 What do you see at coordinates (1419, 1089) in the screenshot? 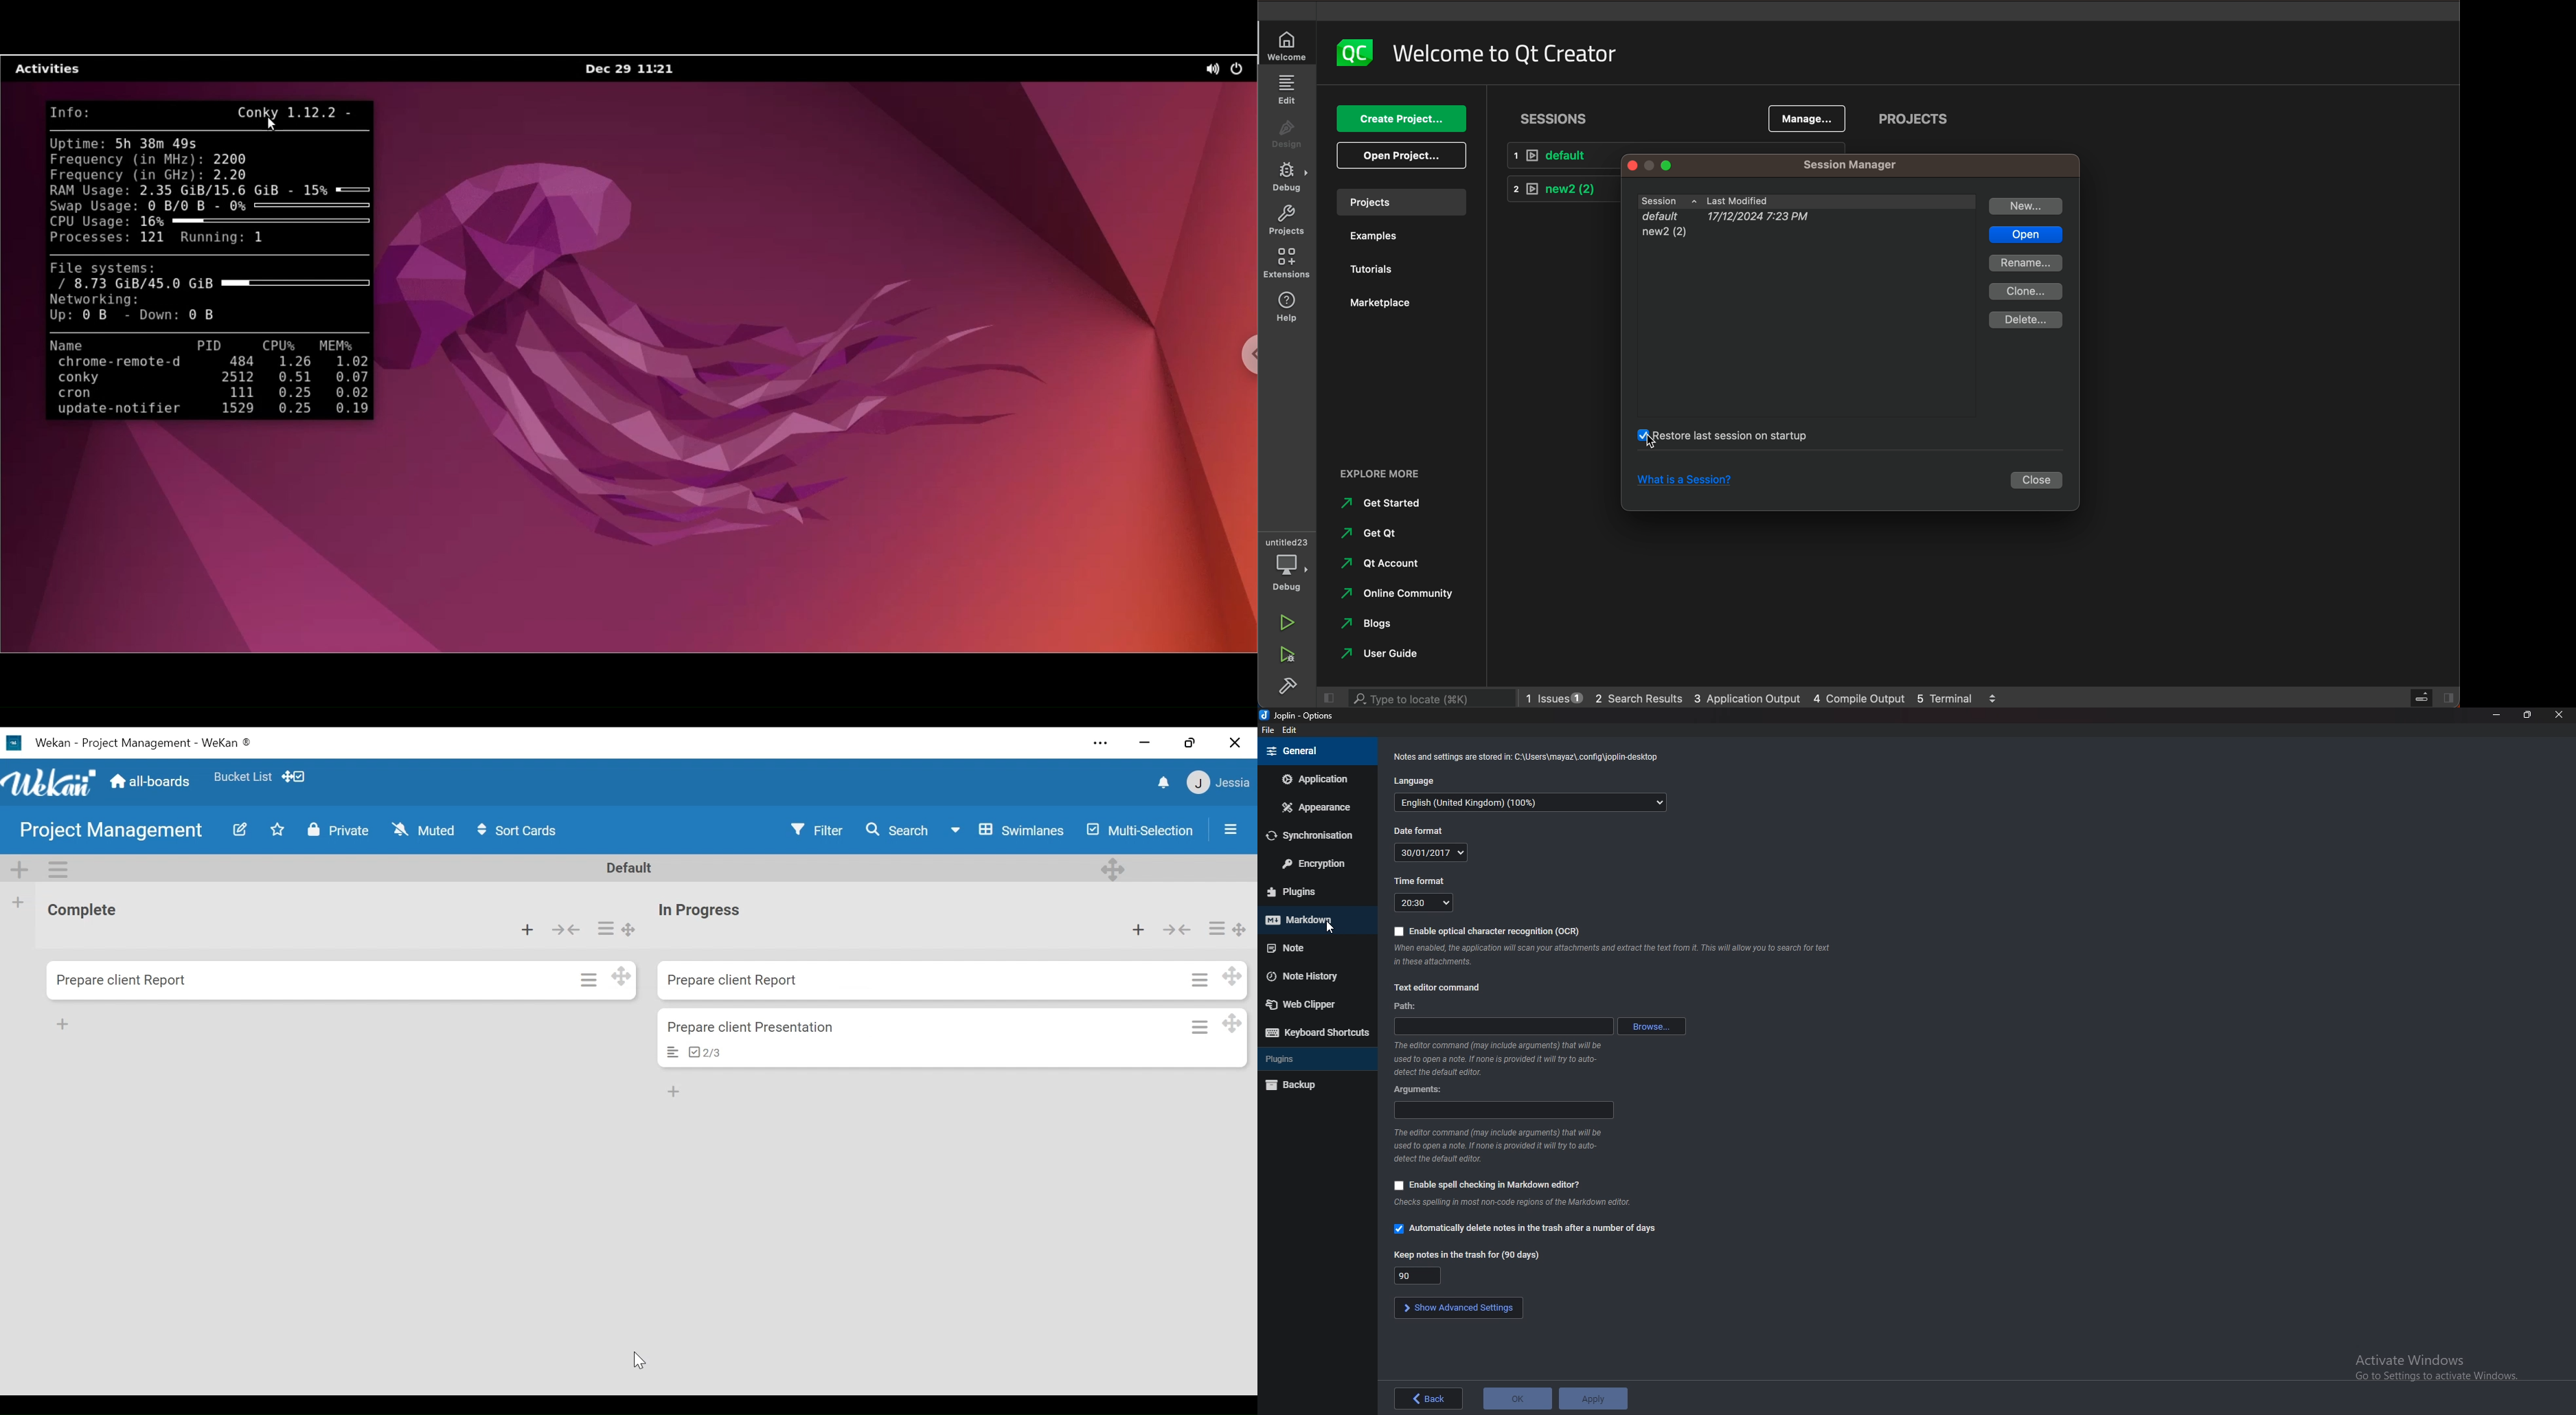
I see `arguments` at bounding box center [1419, 1089].